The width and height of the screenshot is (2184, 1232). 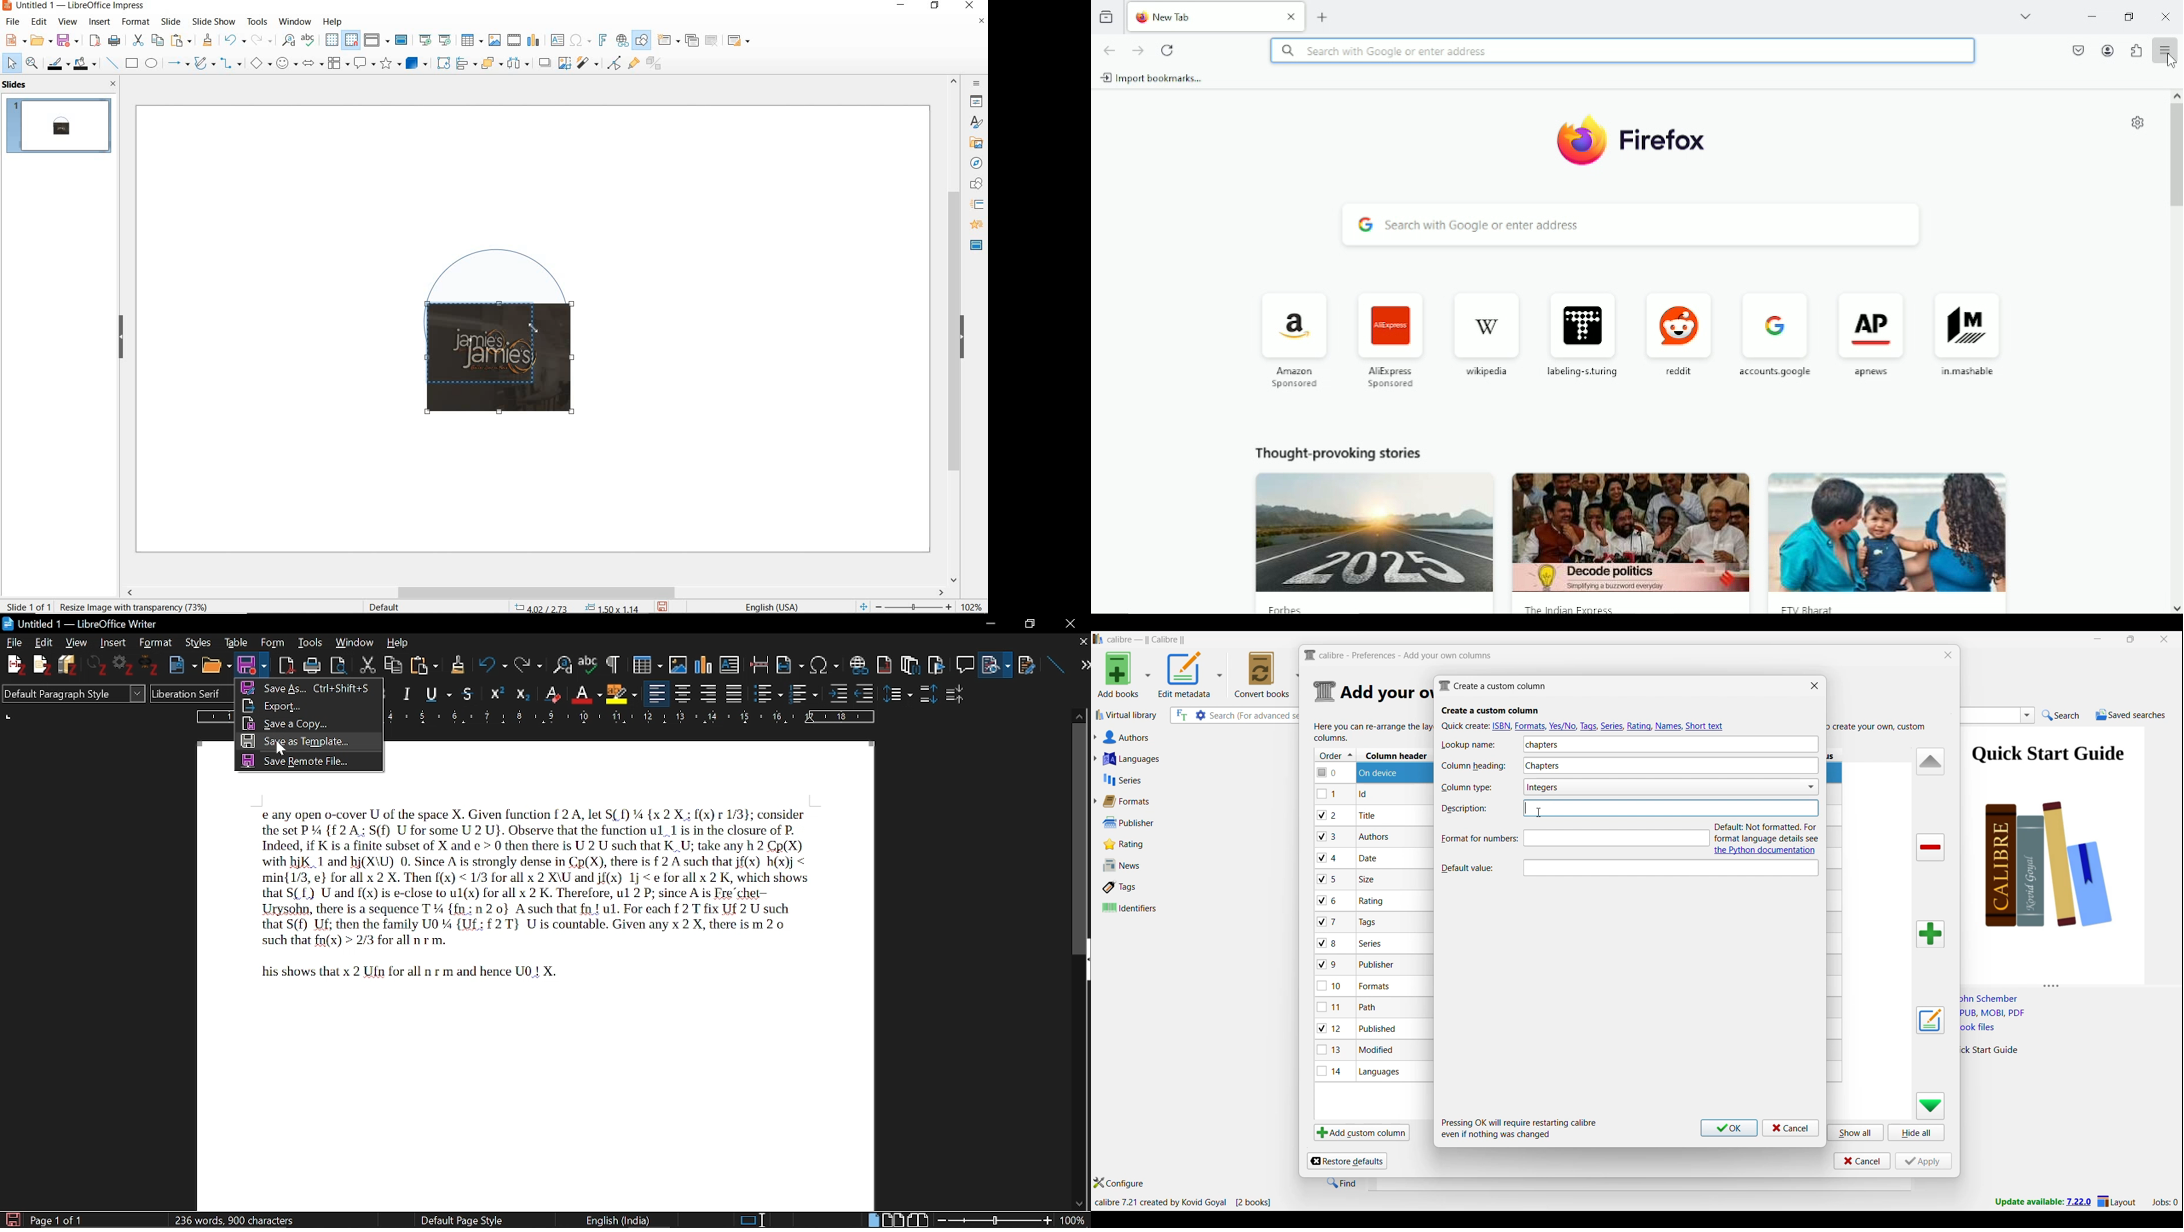 I want to click on image, so click(x=1889, y=529).